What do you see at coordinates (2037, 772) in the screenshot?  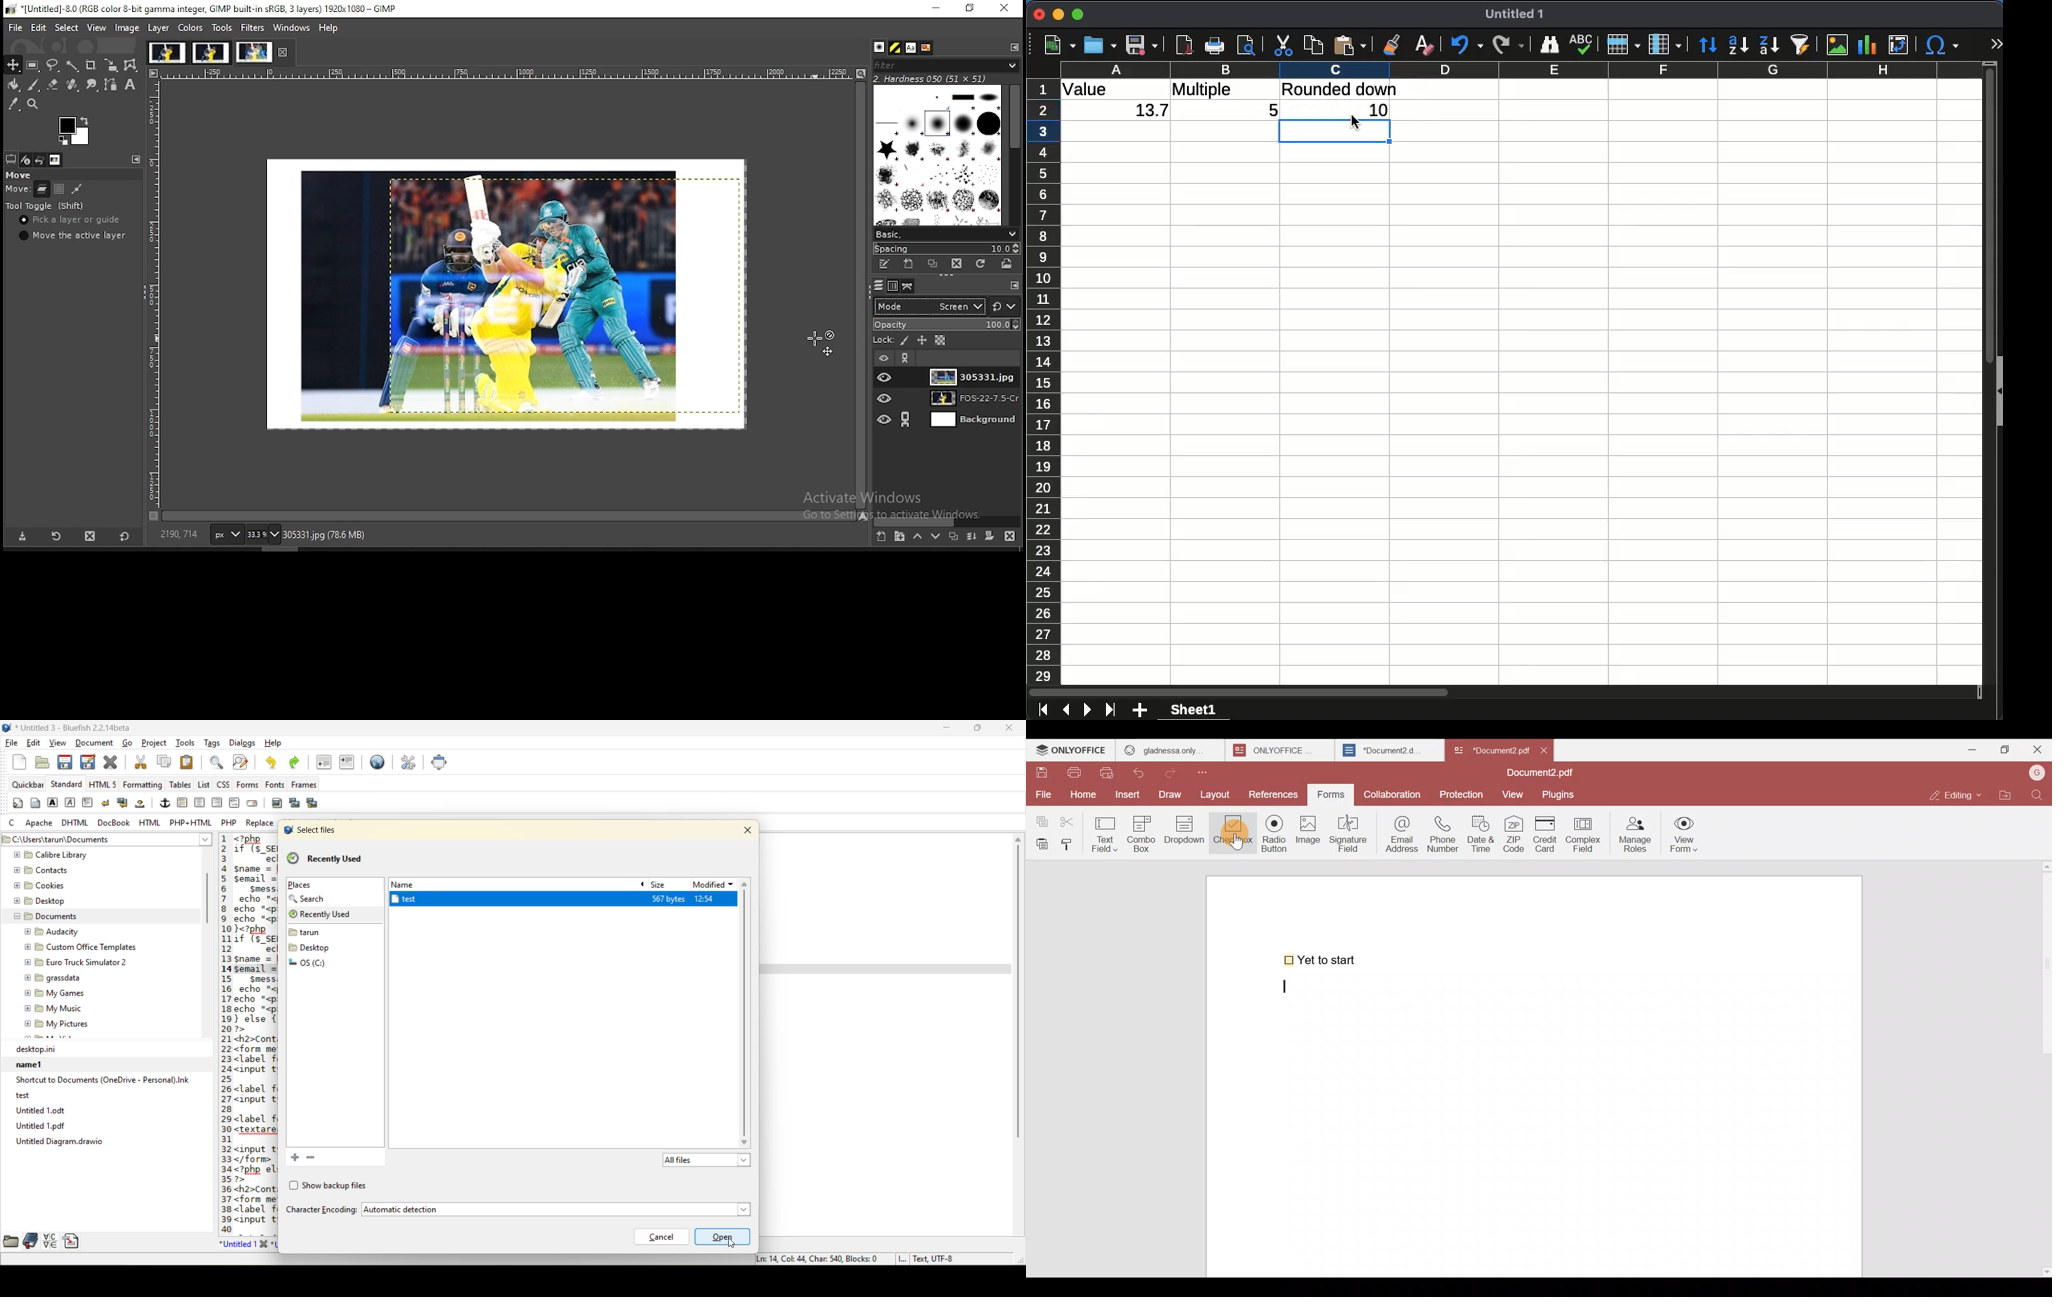 I see `Account name` at bounding box center [2037, 772].